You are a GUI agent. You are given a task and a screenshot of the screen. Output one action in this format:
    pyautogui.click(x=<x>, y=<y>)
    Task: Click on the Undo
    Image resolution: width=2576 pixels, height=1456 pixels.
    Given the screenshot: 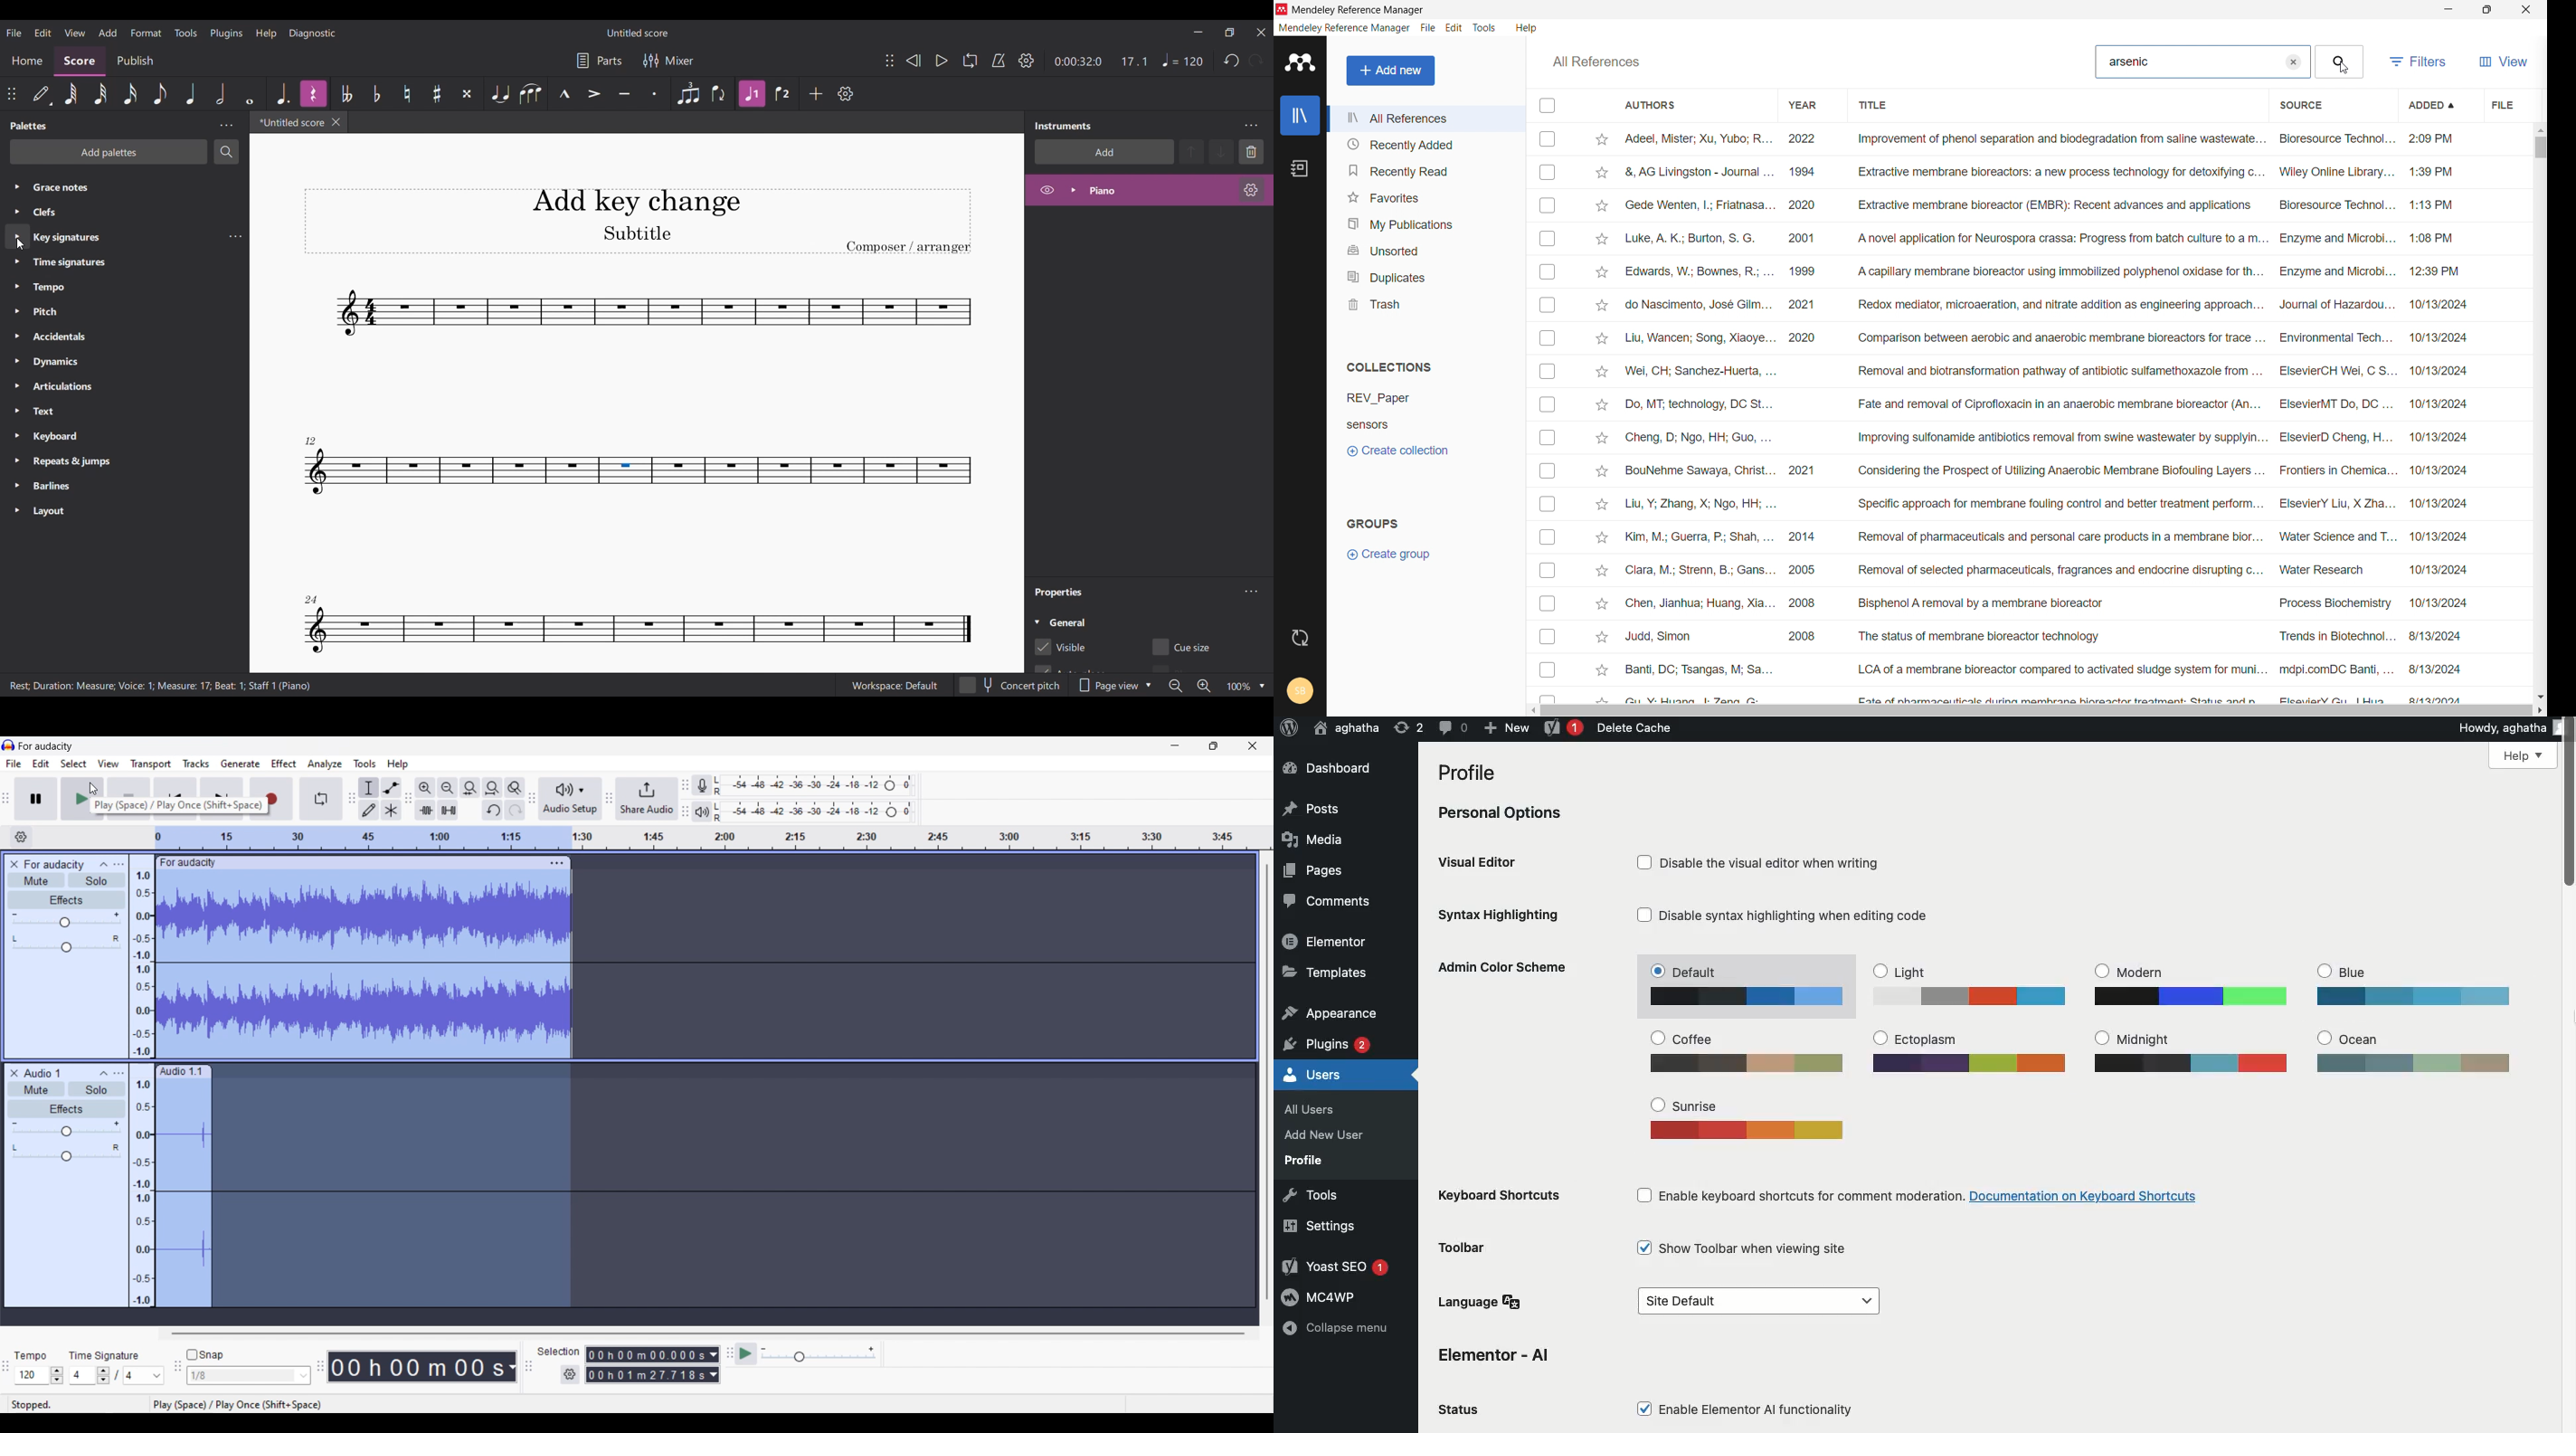 What is the action you would take?
    pyautogui.click(x=493, y=810)
    